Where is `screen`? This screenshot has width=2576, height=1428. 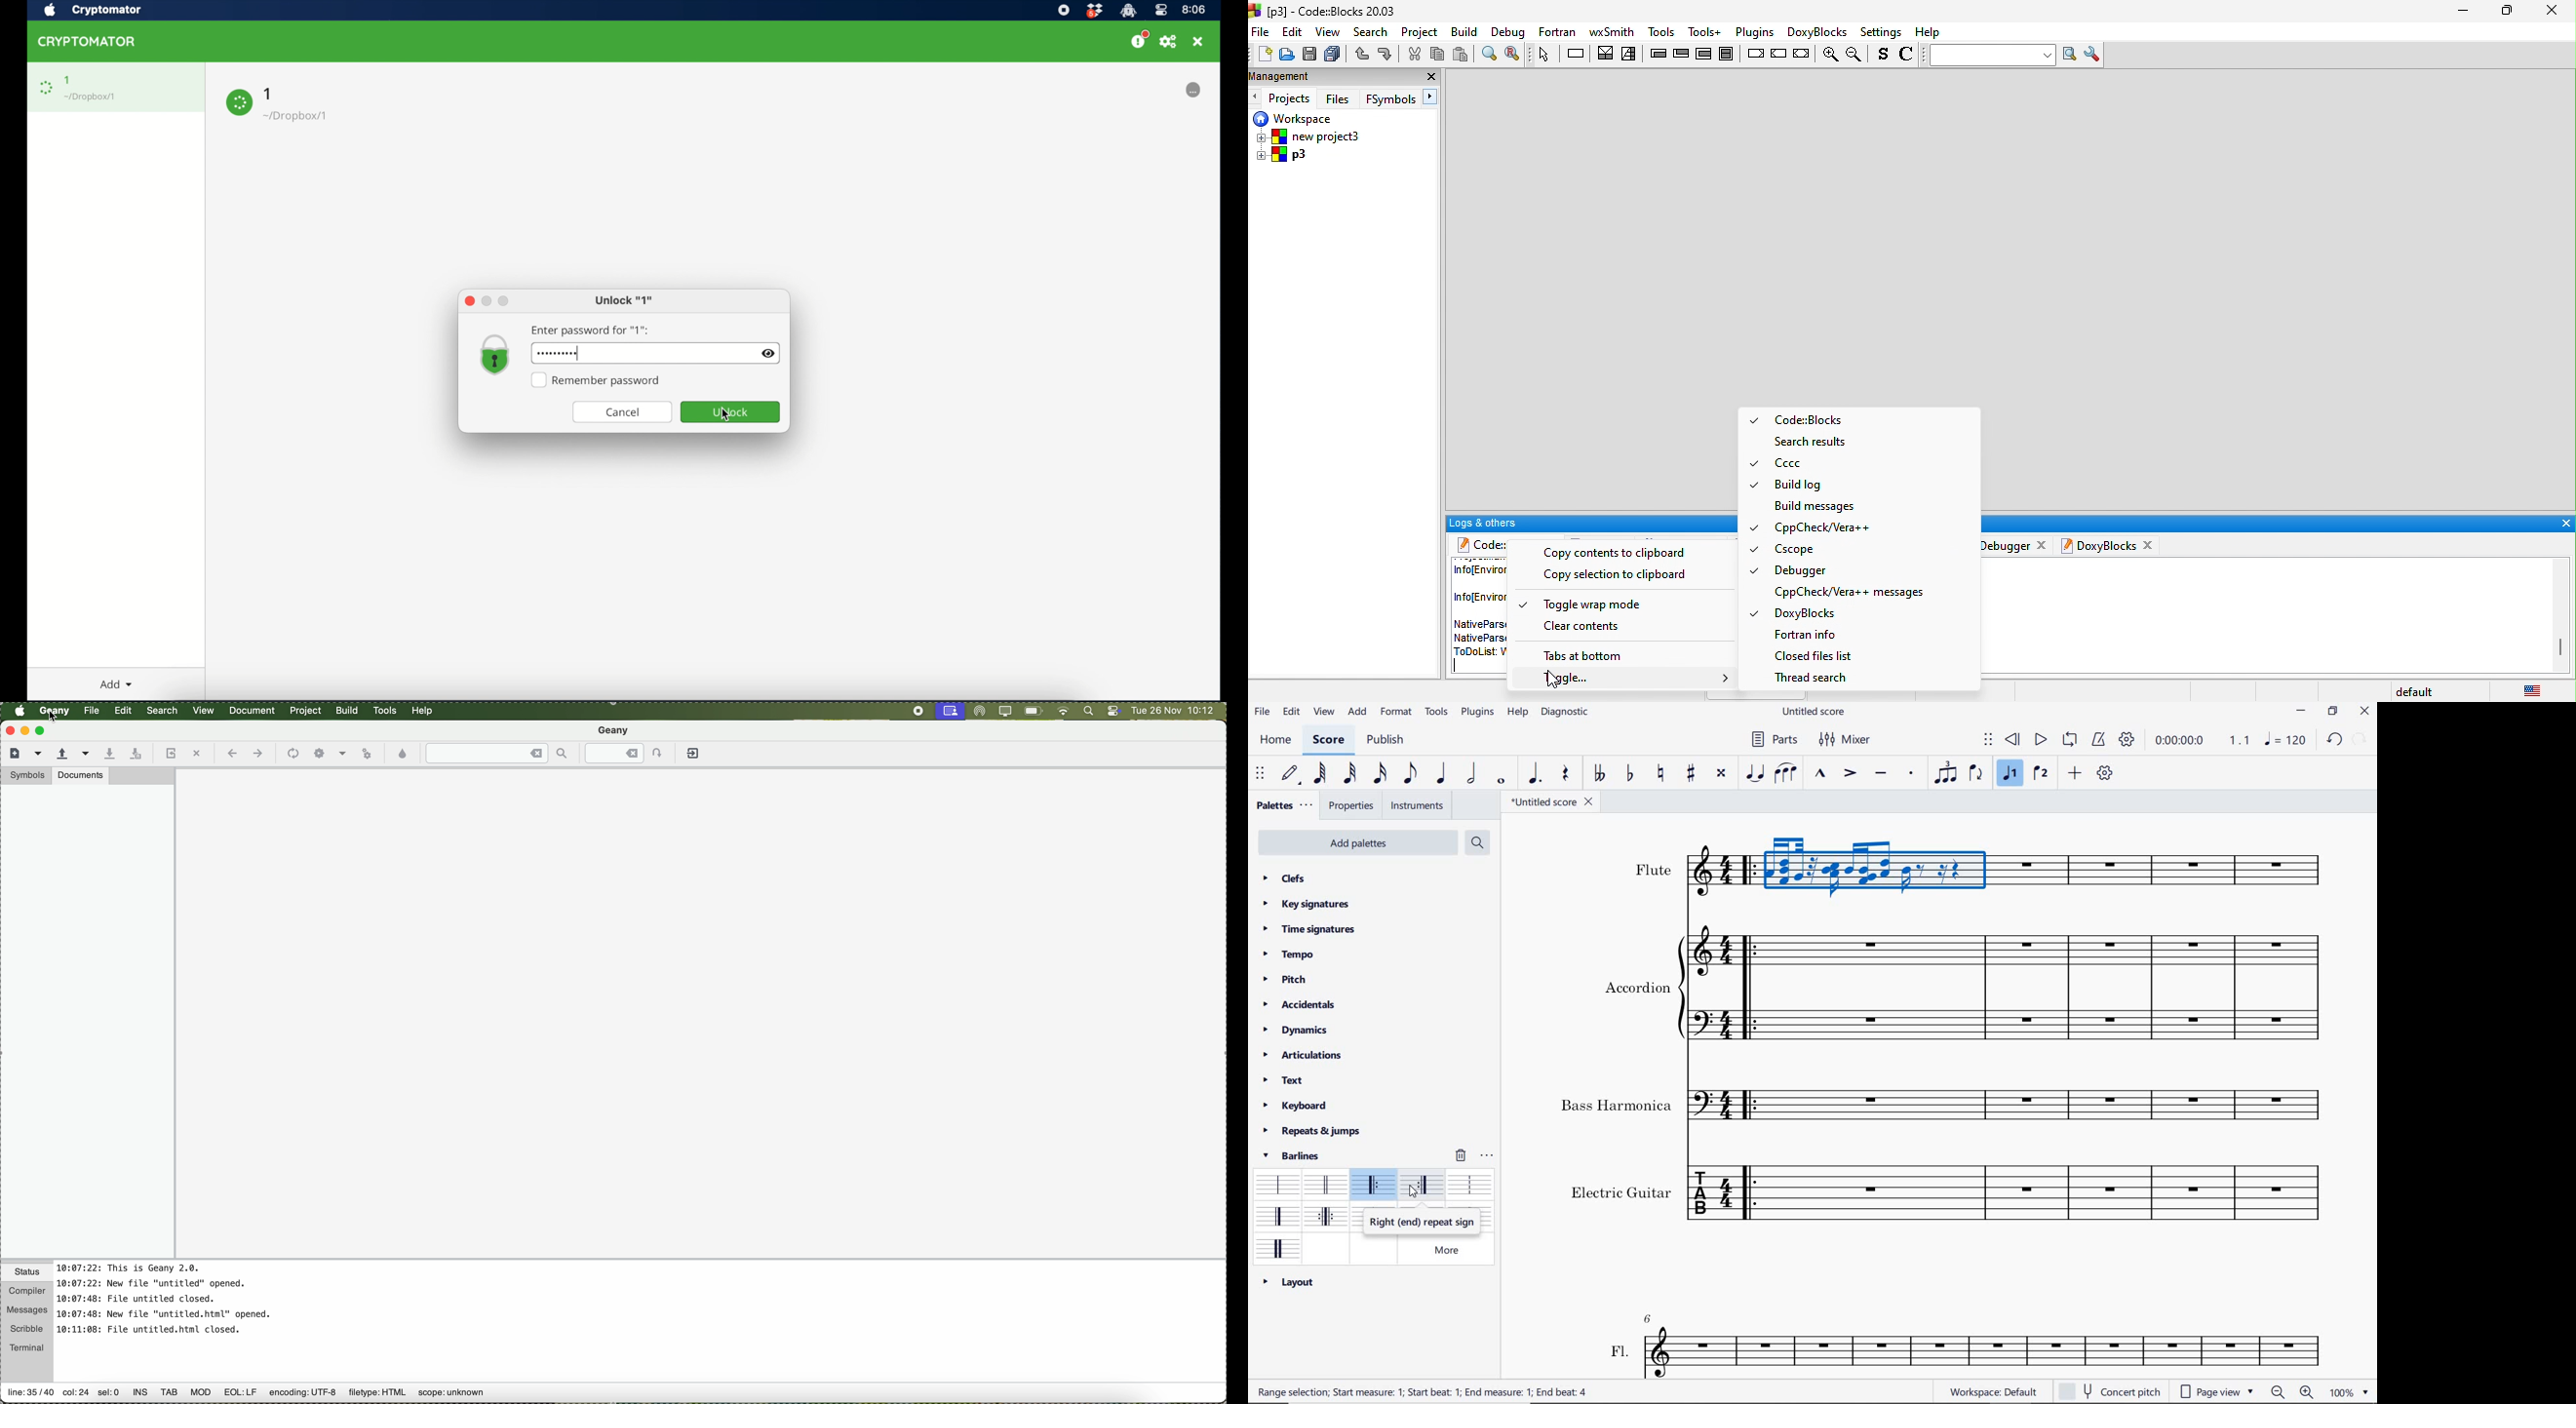
screen is located at coordinates (1004, 712).